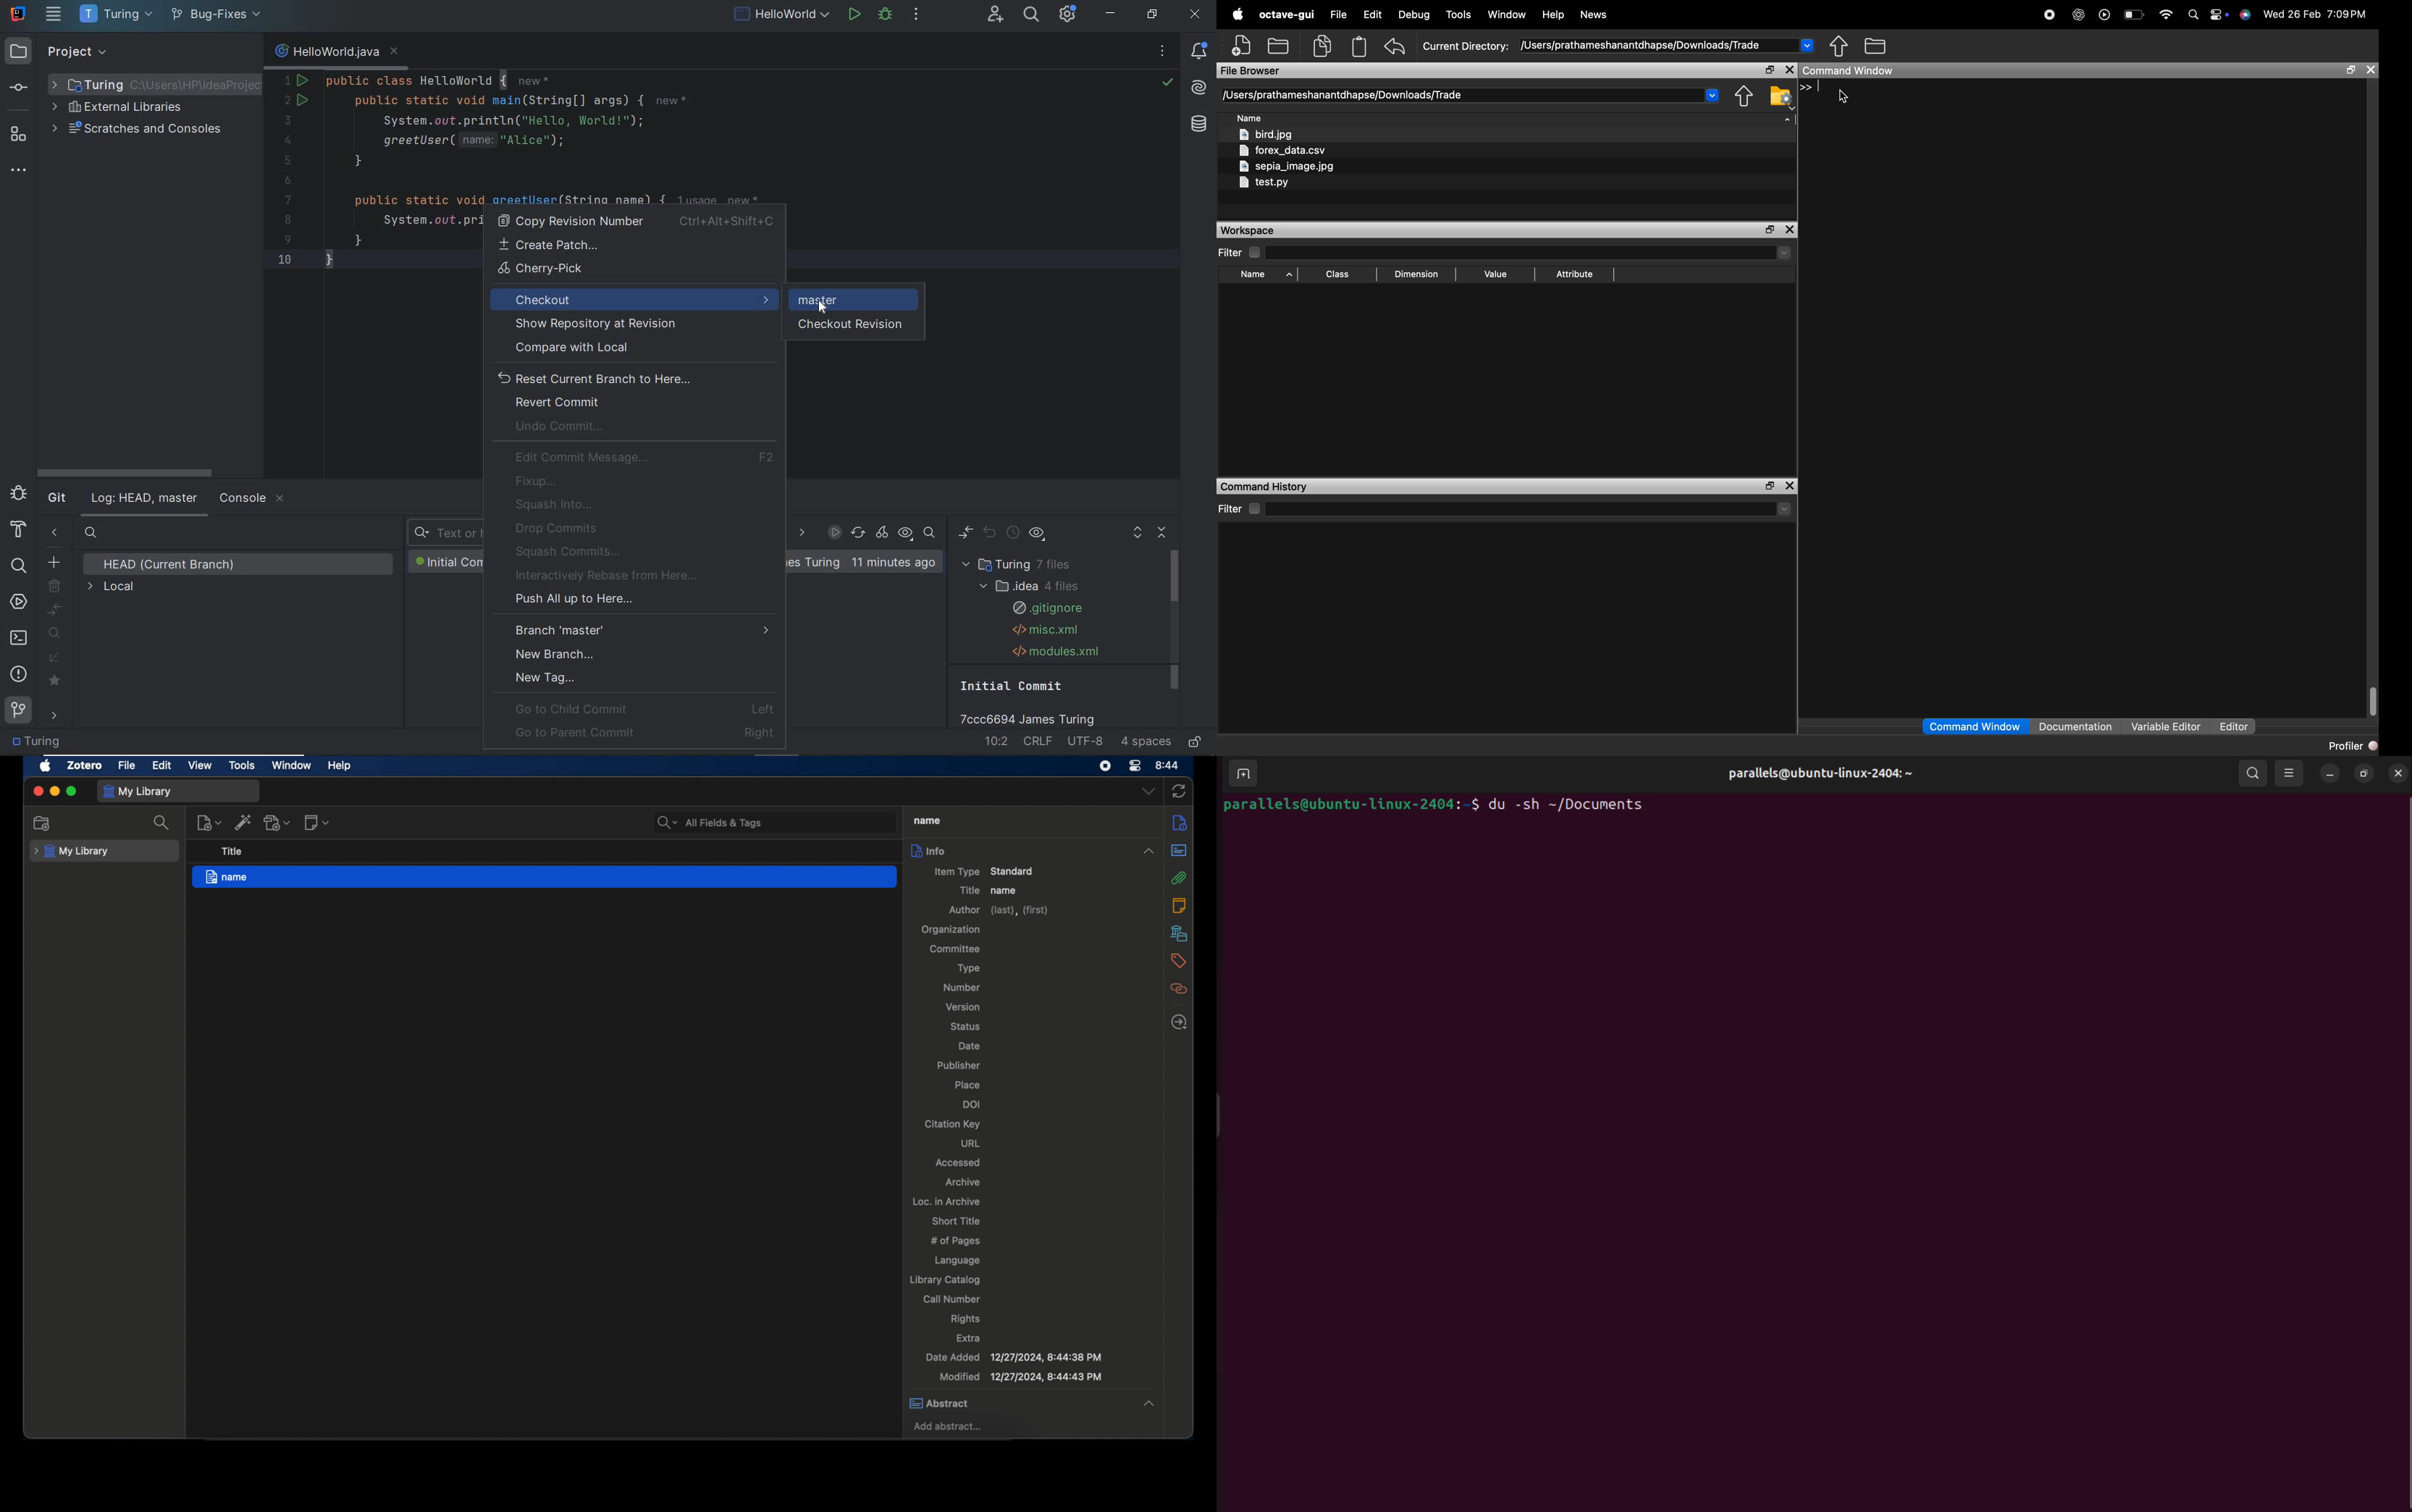 The width and height of the screenshot is (2436, 1512). Describe the element at coordinates (966, 968) in the screenshot. I see `type` at that location.